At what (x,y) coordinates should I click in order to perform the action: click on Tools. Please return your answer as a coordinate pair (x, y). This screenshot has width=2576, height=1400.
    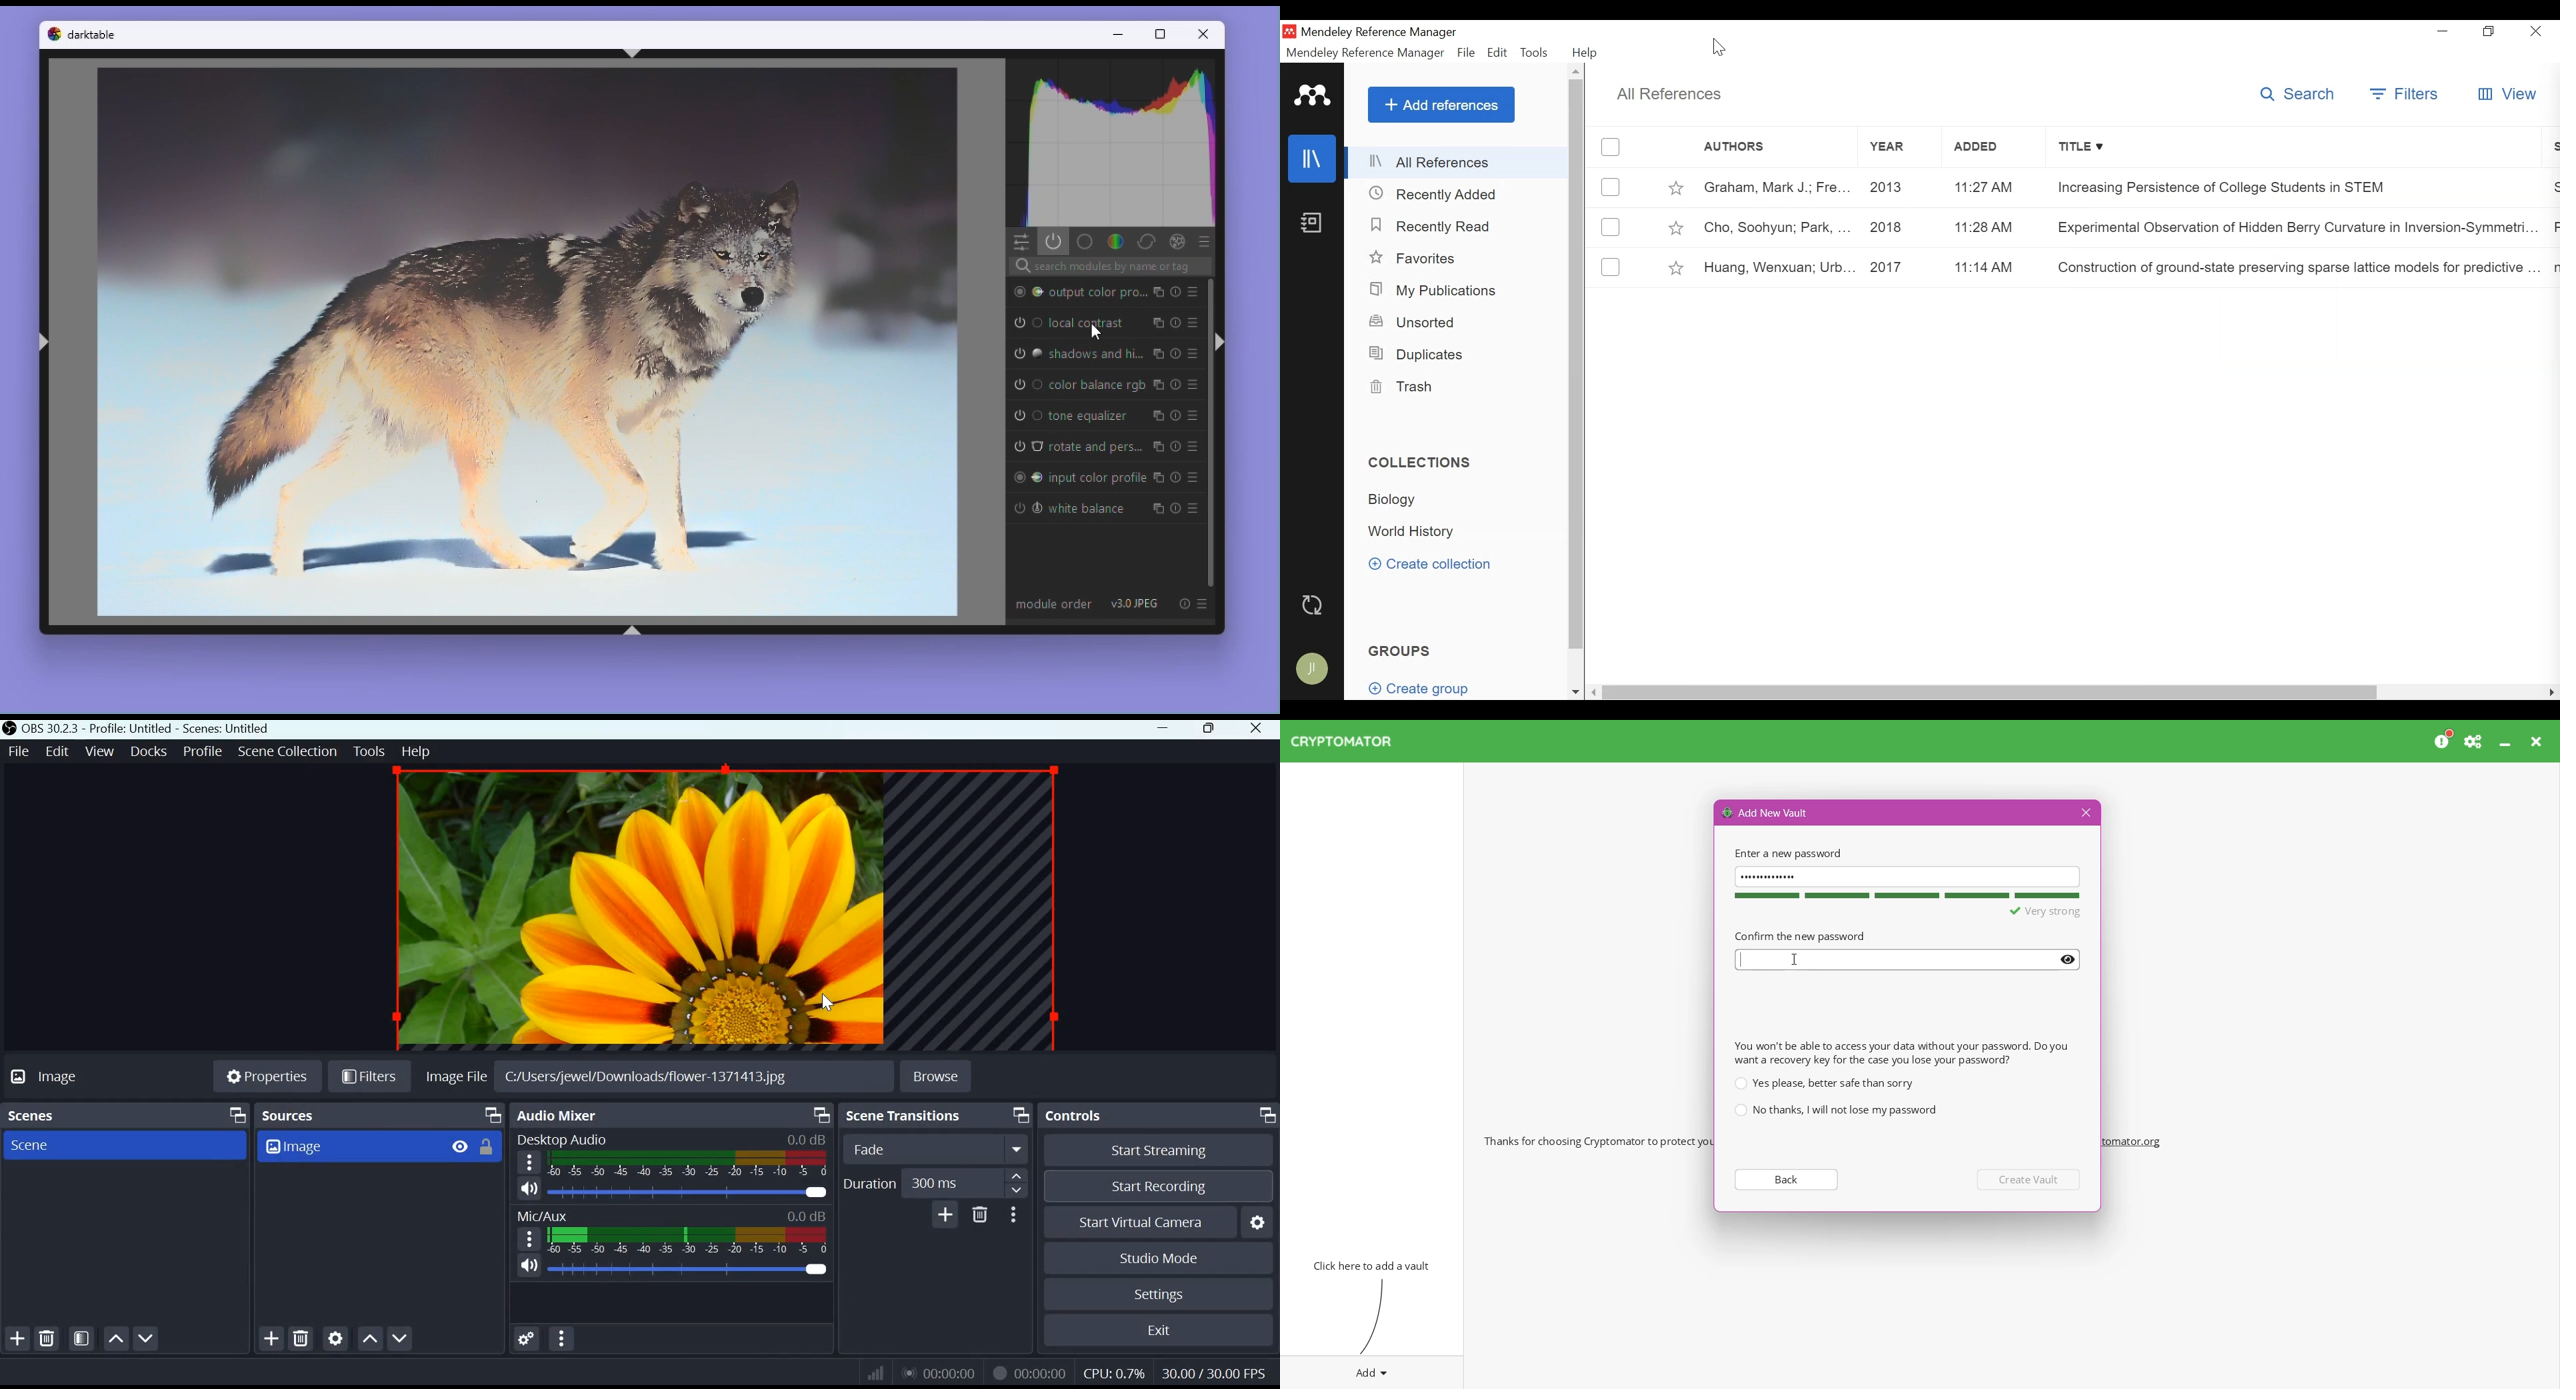
    Looking at the image, I should click on (1534, 51).